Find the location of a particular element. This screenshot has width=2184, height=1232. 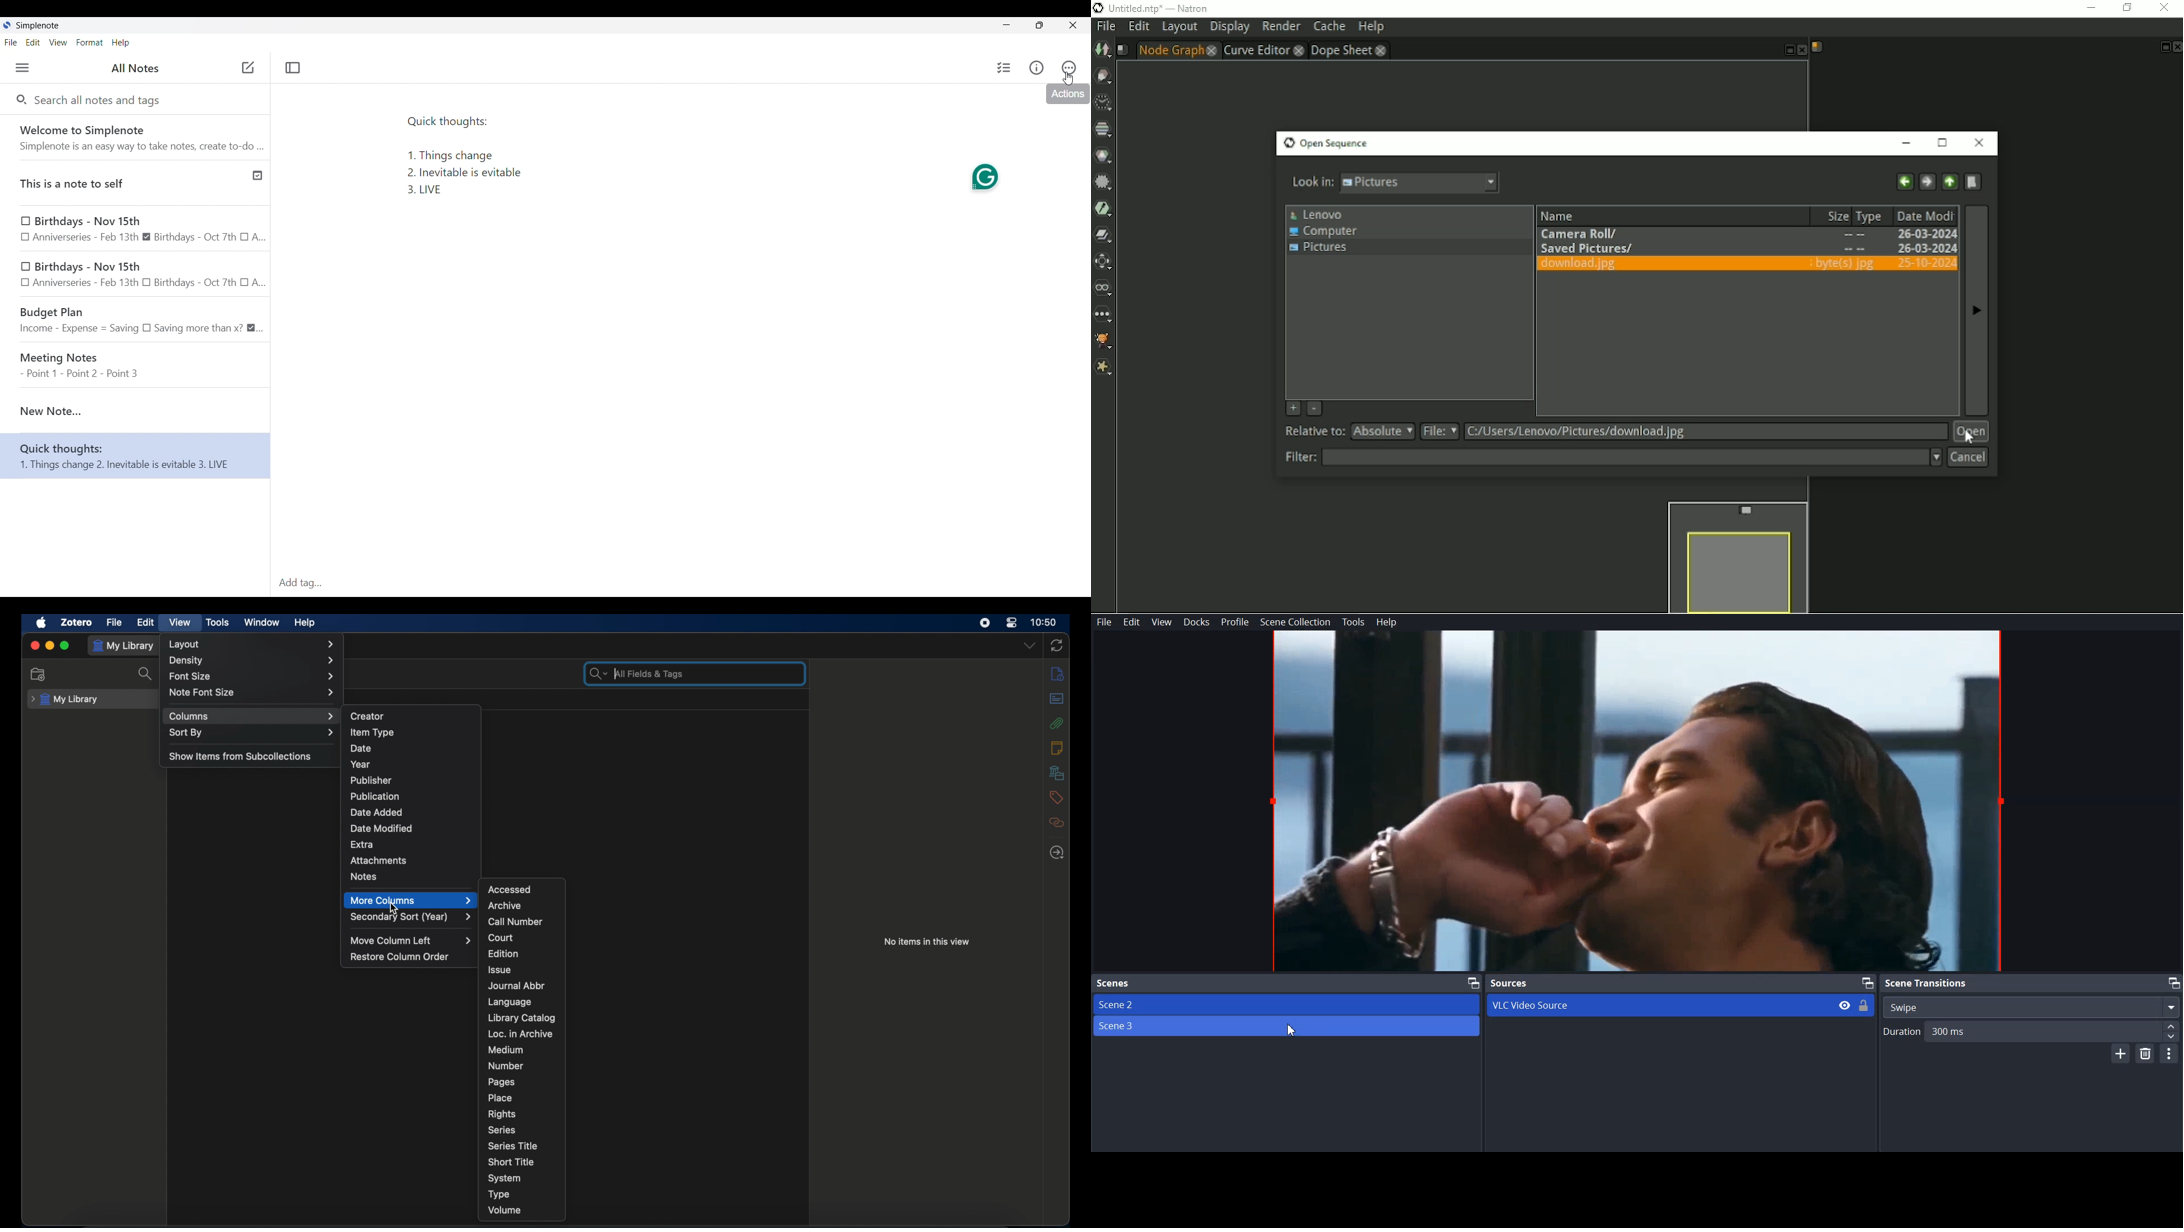

archive is located at coordinates (505, 905).